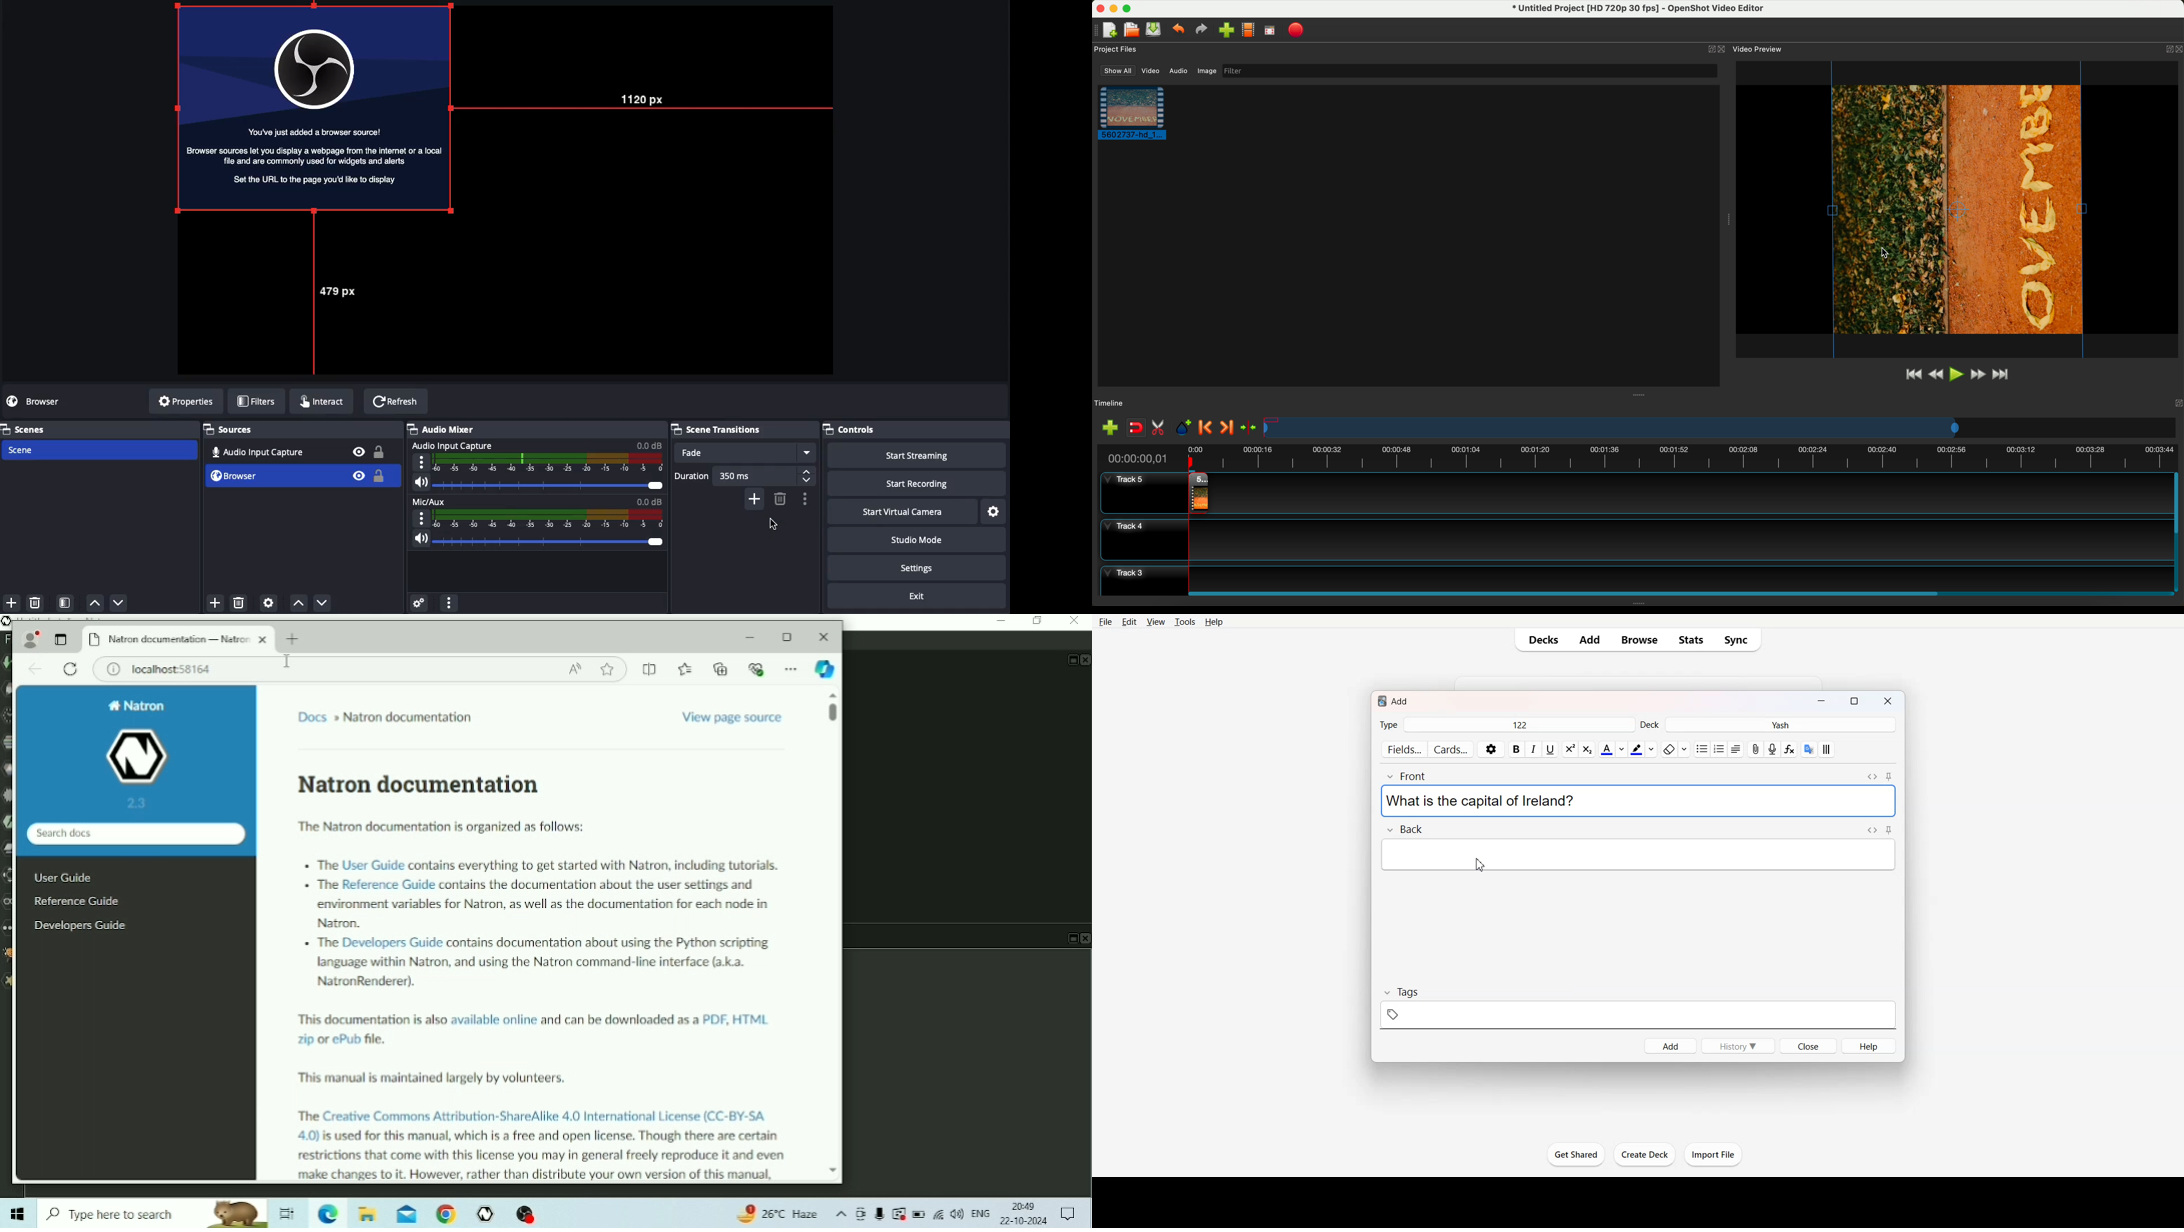 This screenshot has height=1232, width=2184. Describe the element at coordinates (914, 568) in the screenshot. I see `Settings` at that location.